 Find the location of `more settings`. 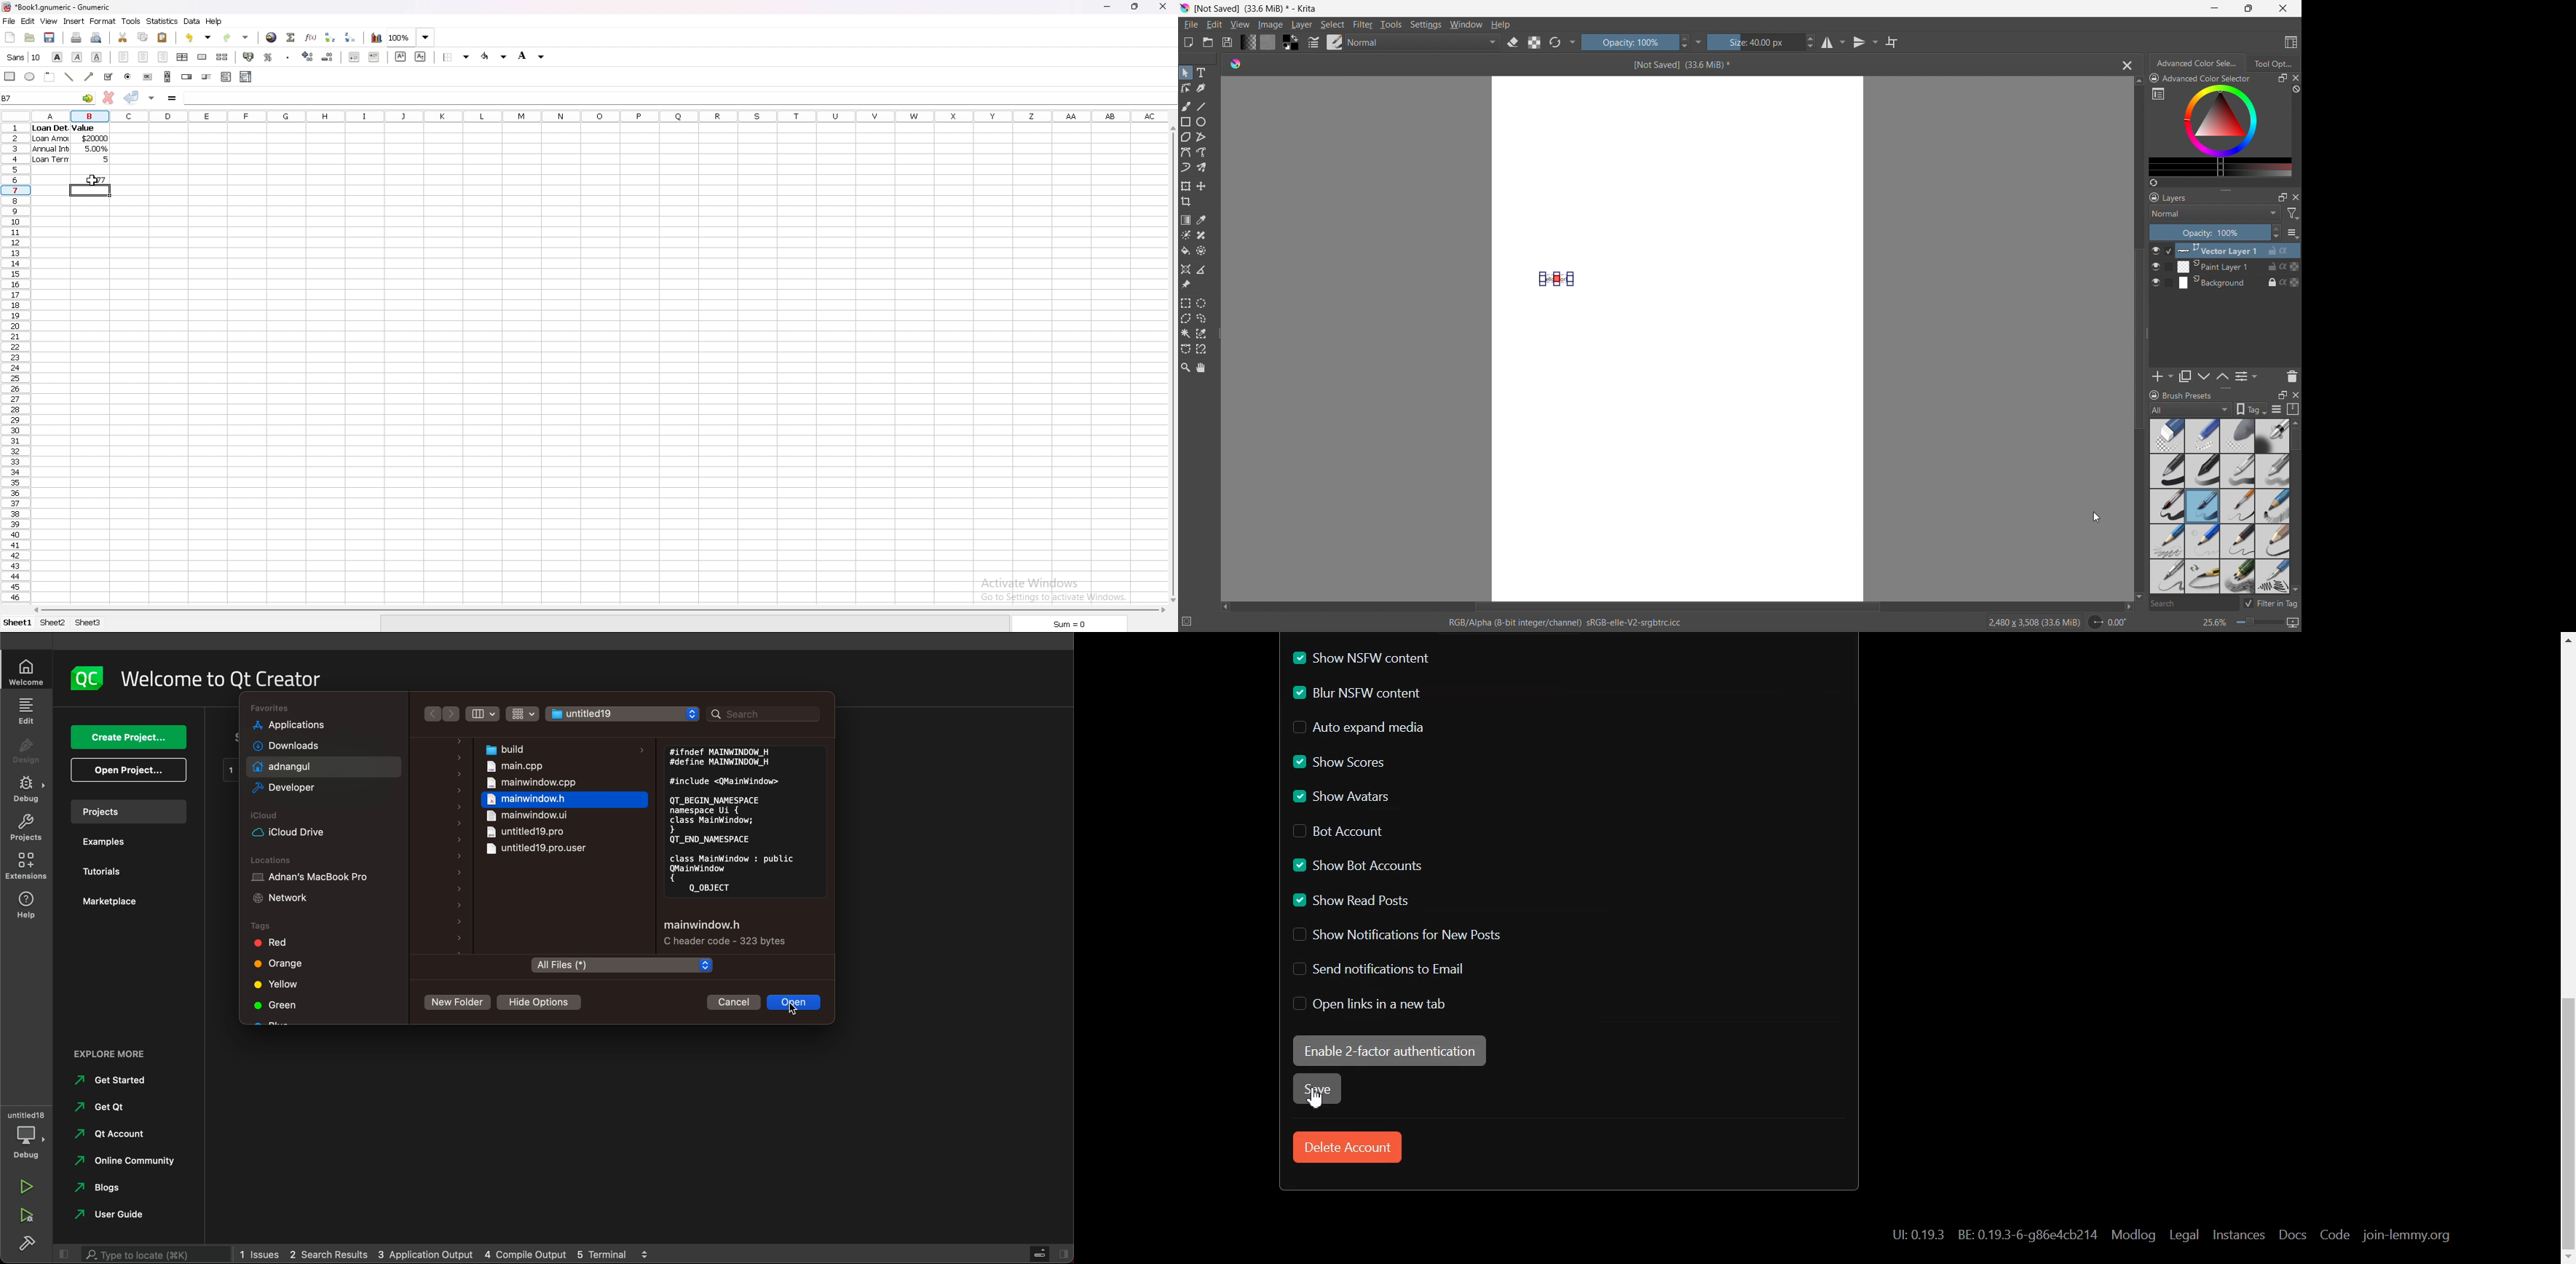

more settings is located at coordinates (1573, 41).